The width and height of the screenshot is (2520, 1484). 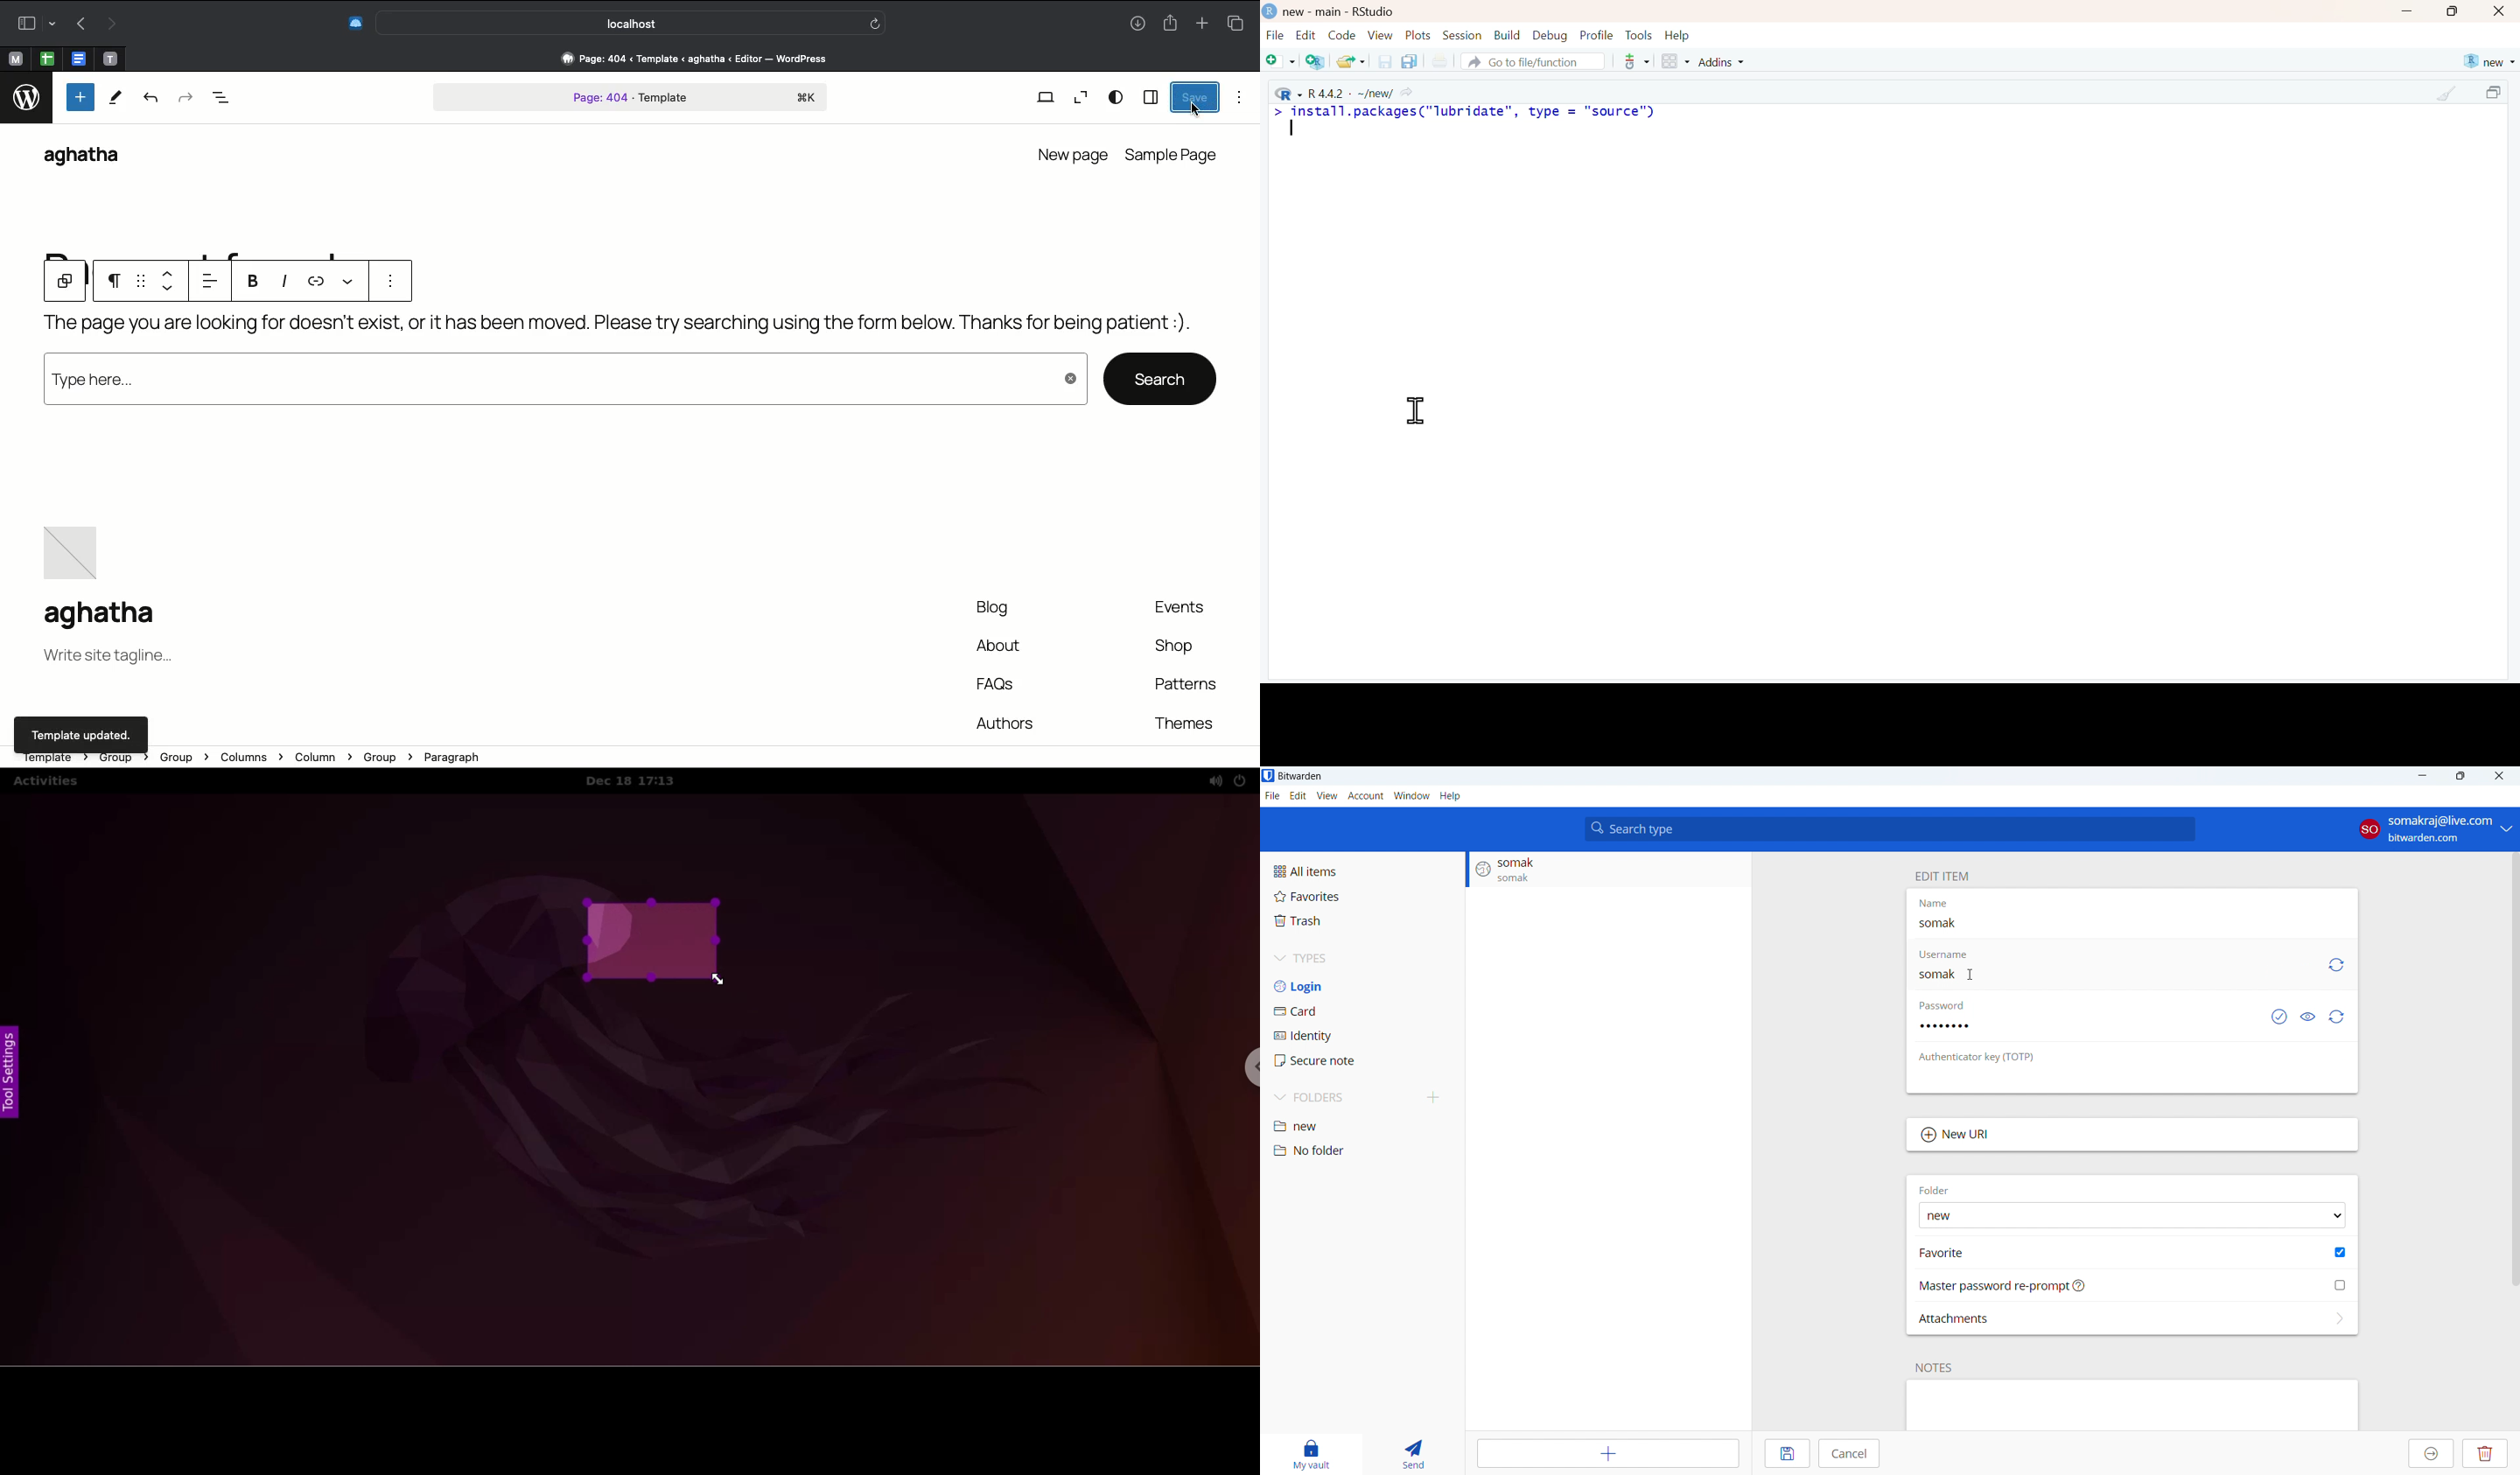 I want to click on File, so click(x=1275, y=37).